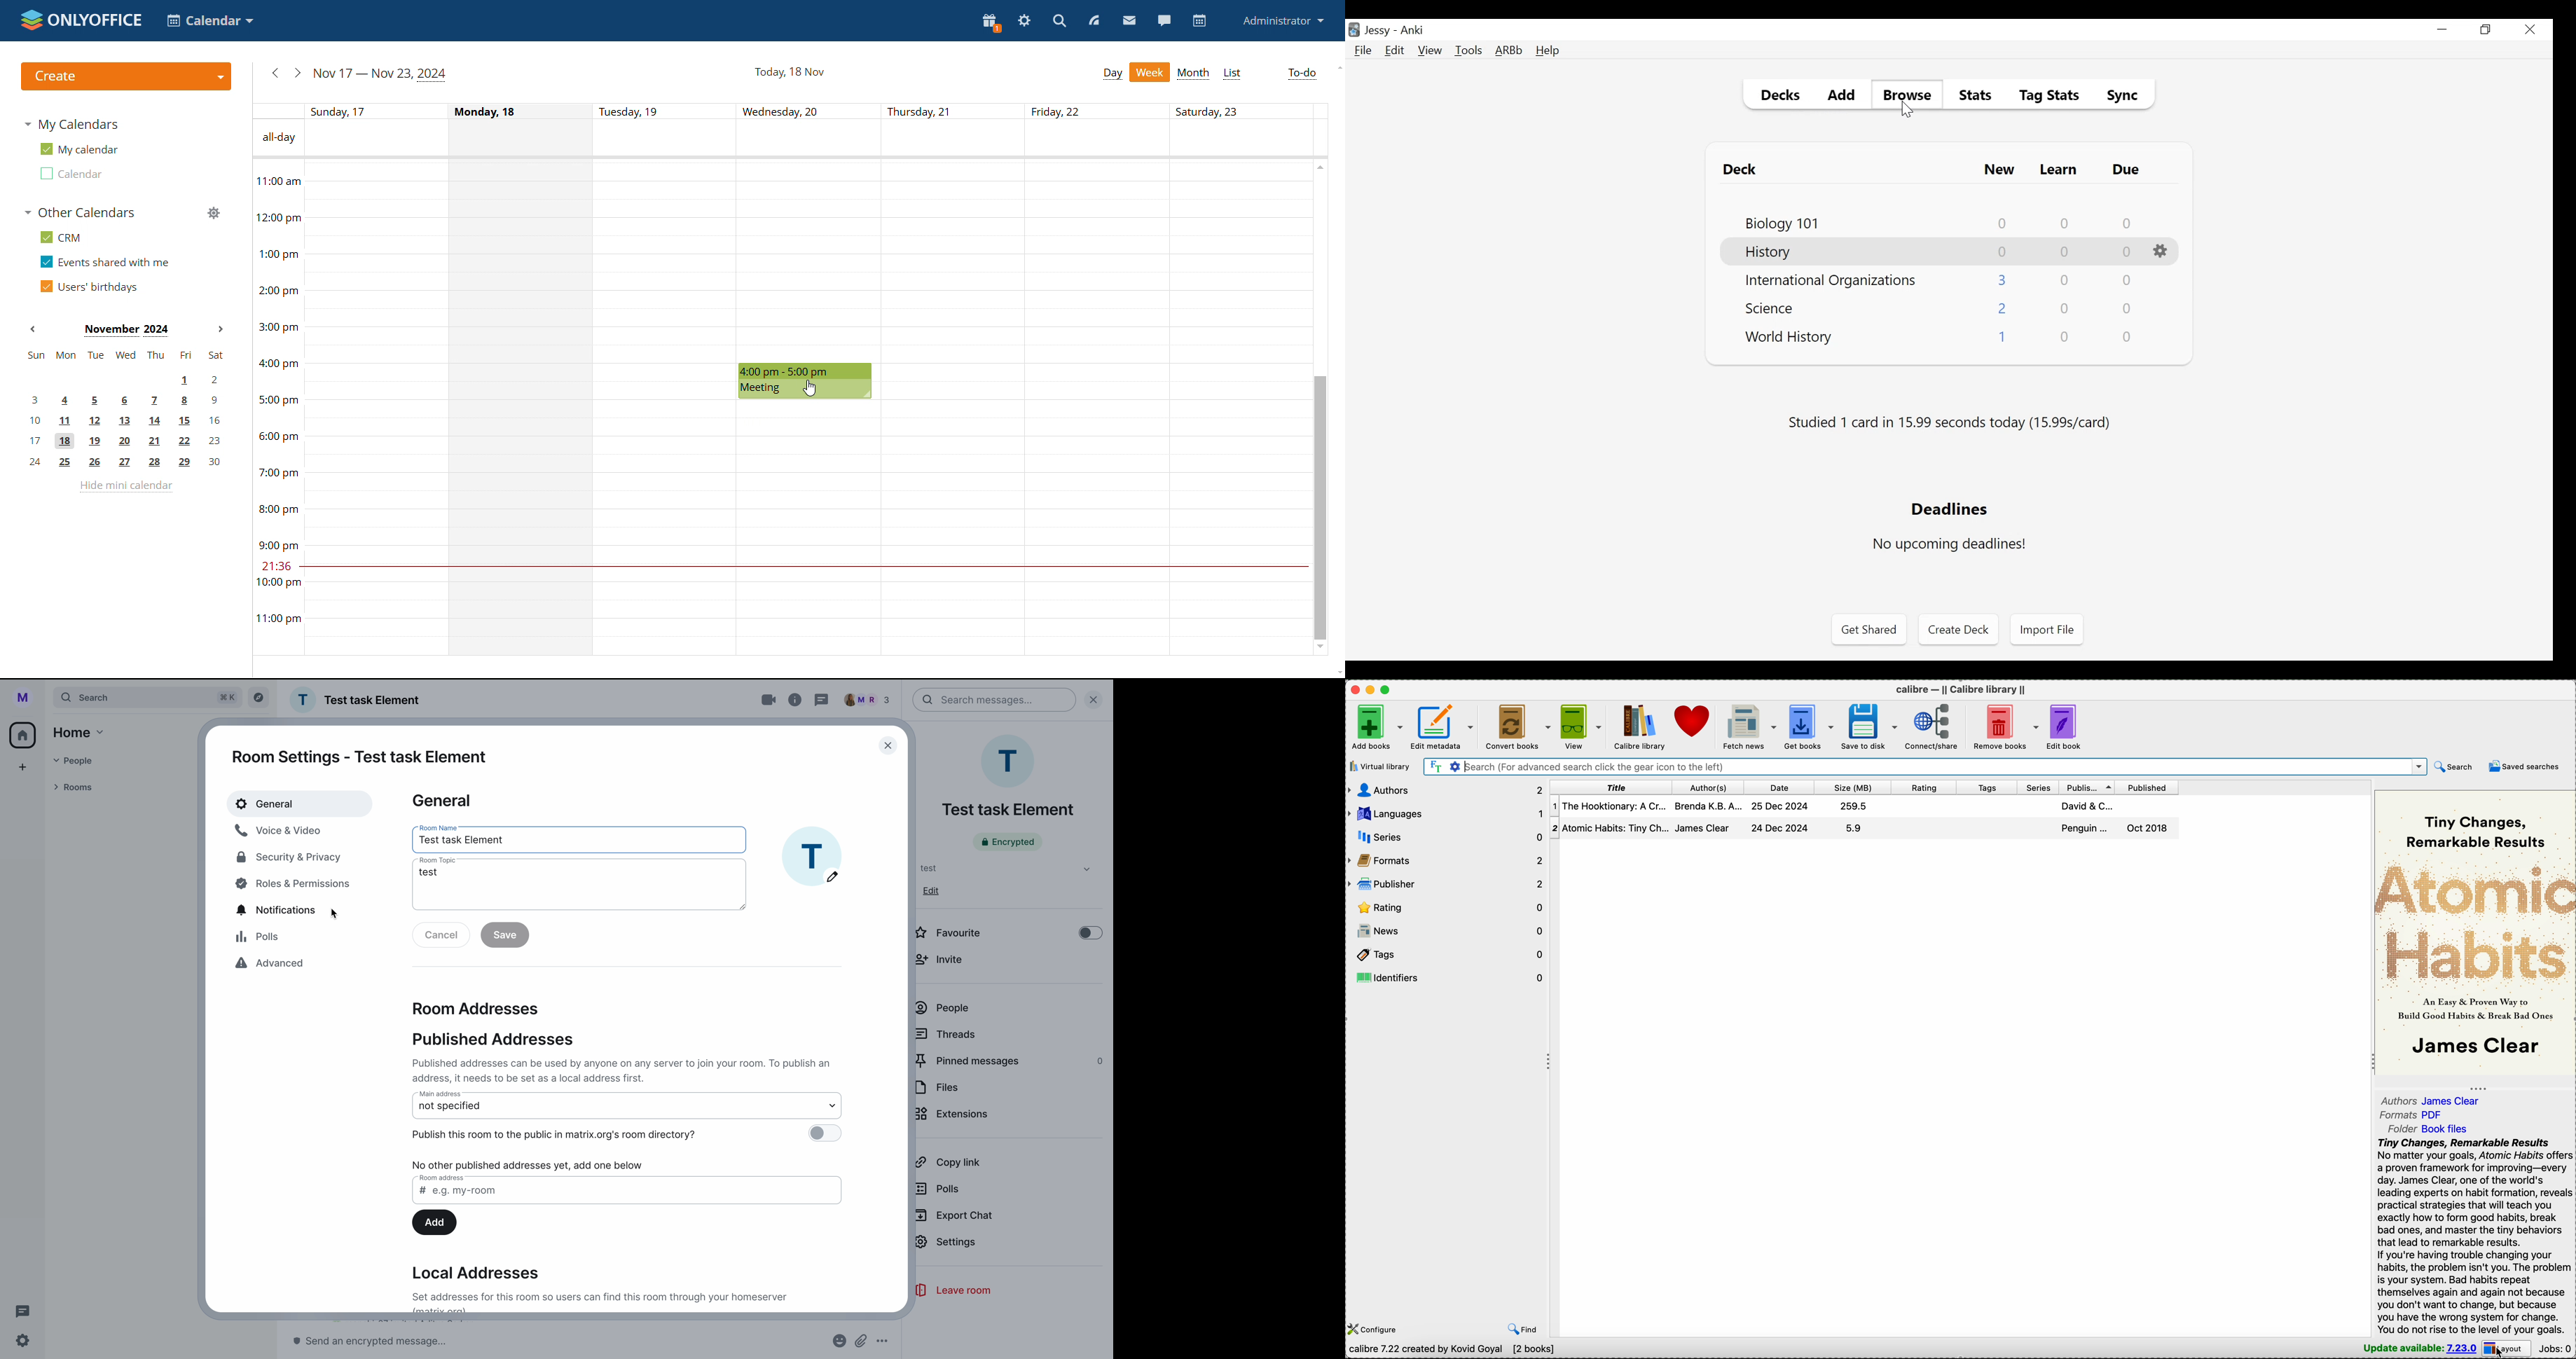  What do you see at coordinates (1749, 727) in the screenshot?
I see `fetch news` at bounding box center [1749, 727].